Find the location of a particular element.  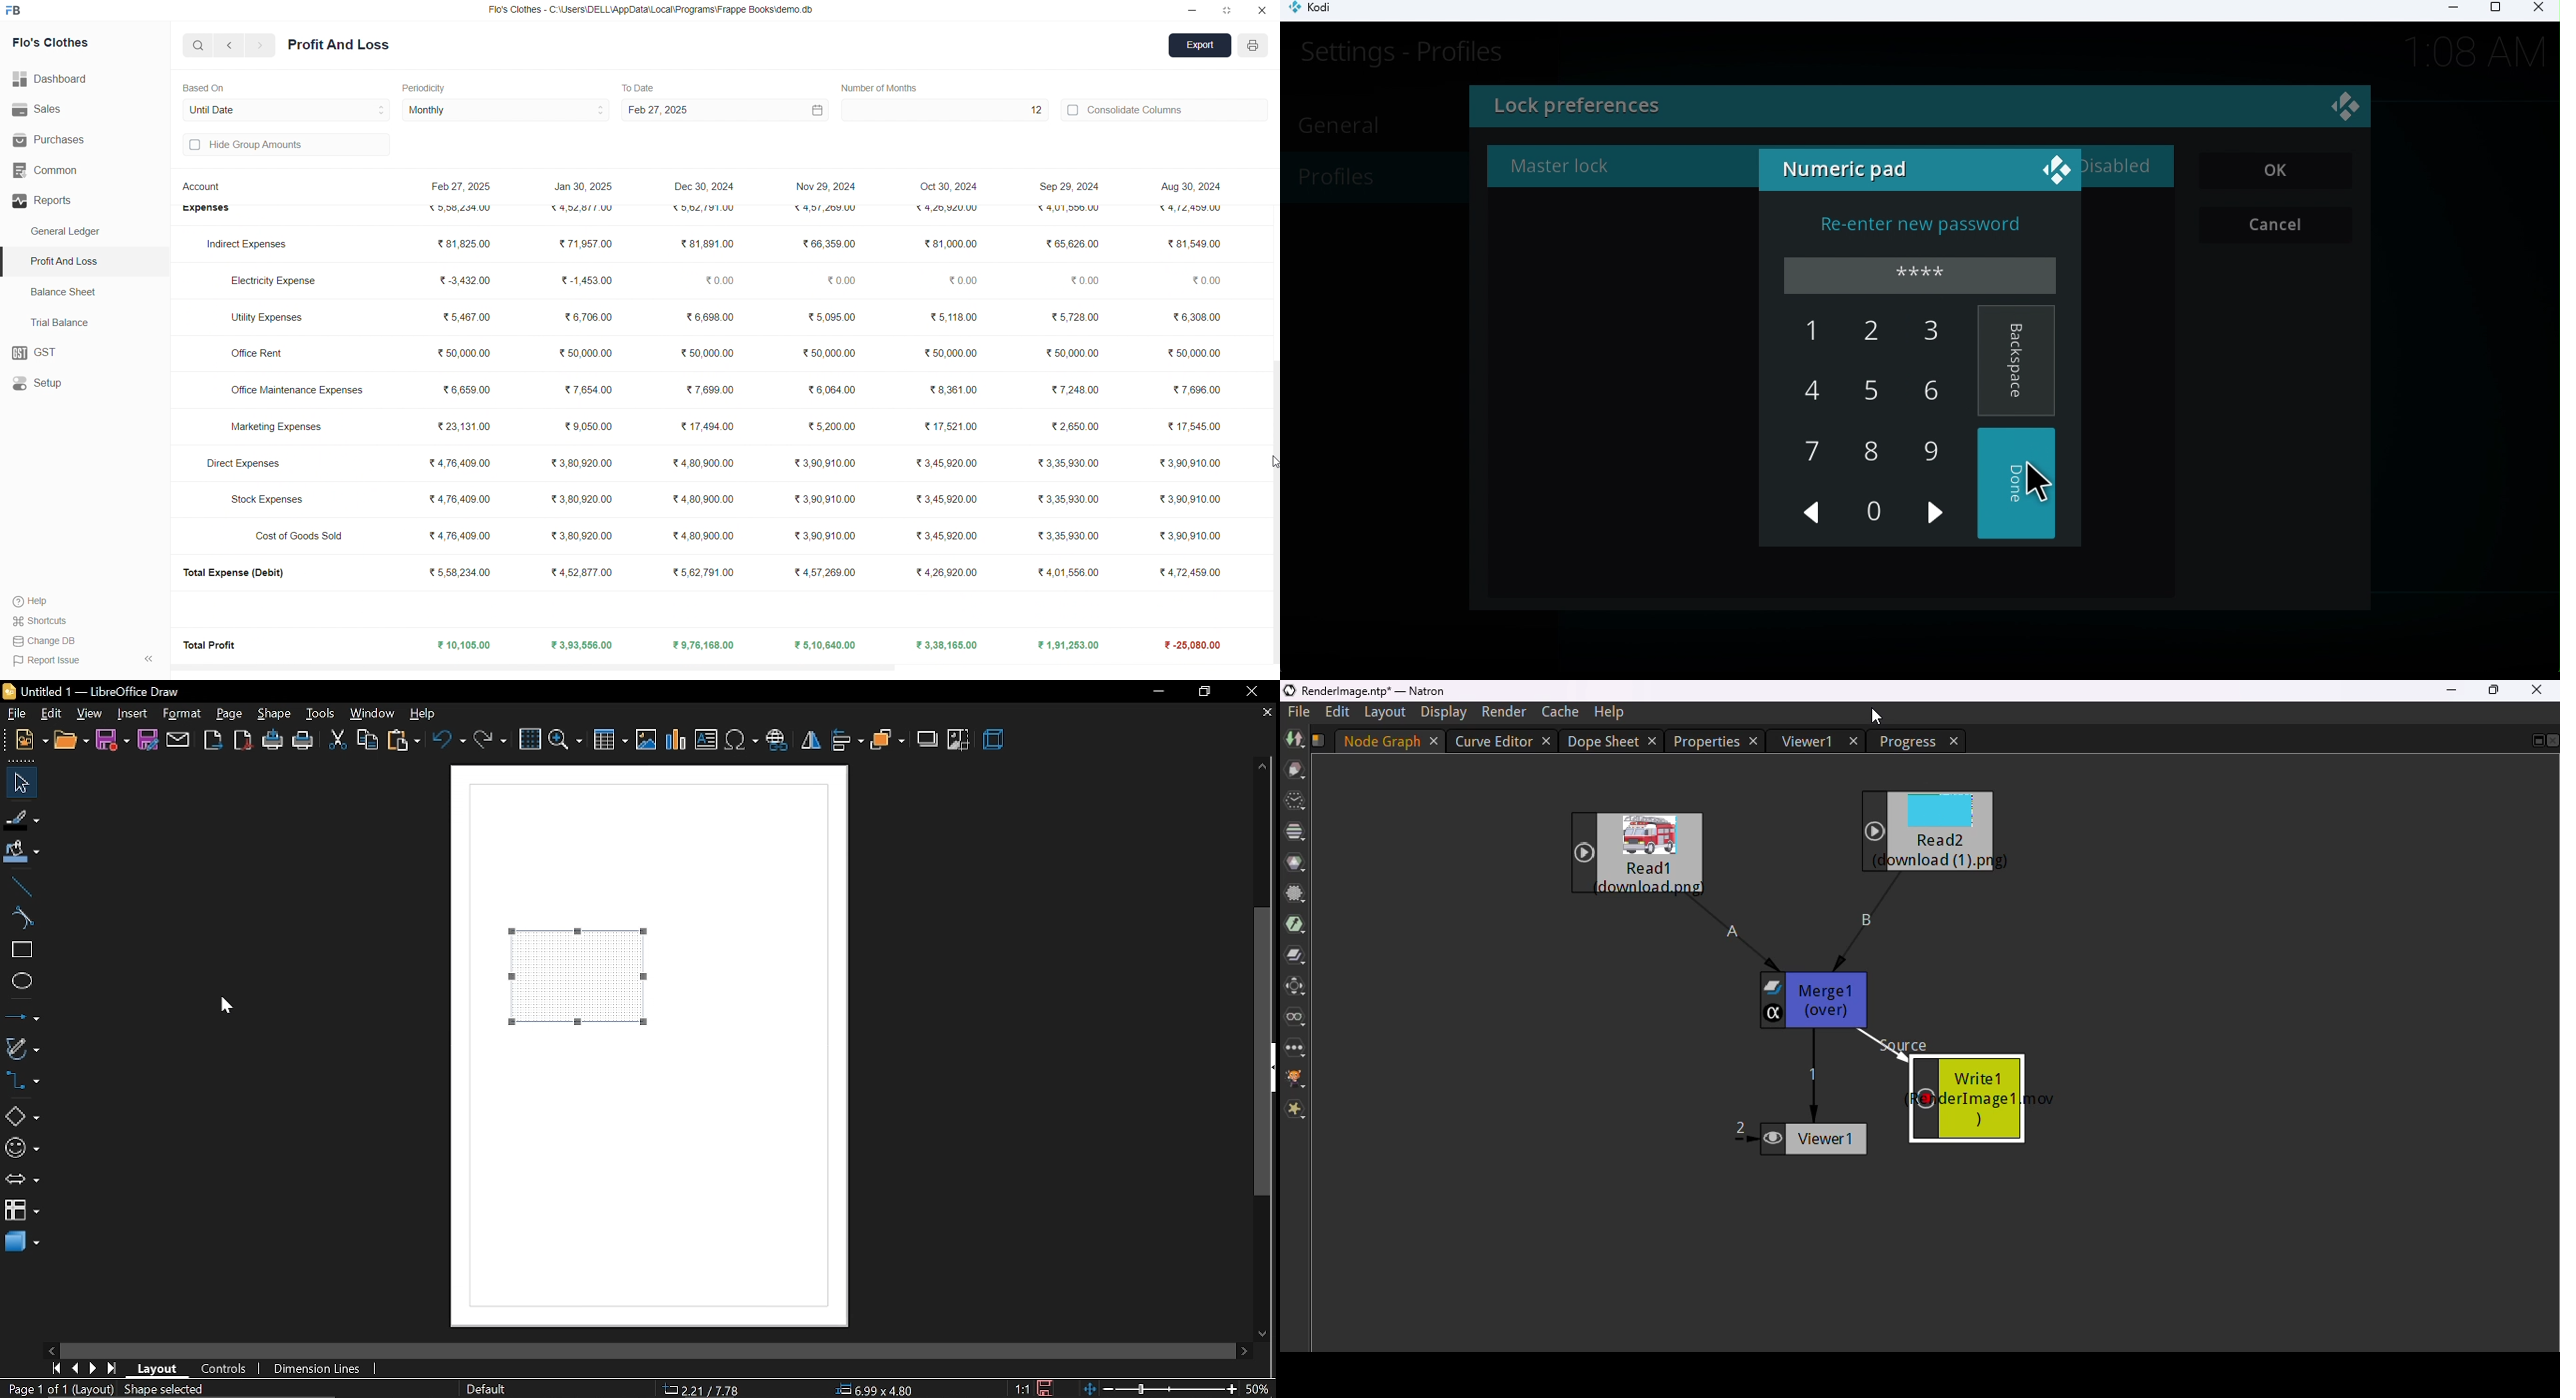

export as pdf is located at coordinates (242, 740).